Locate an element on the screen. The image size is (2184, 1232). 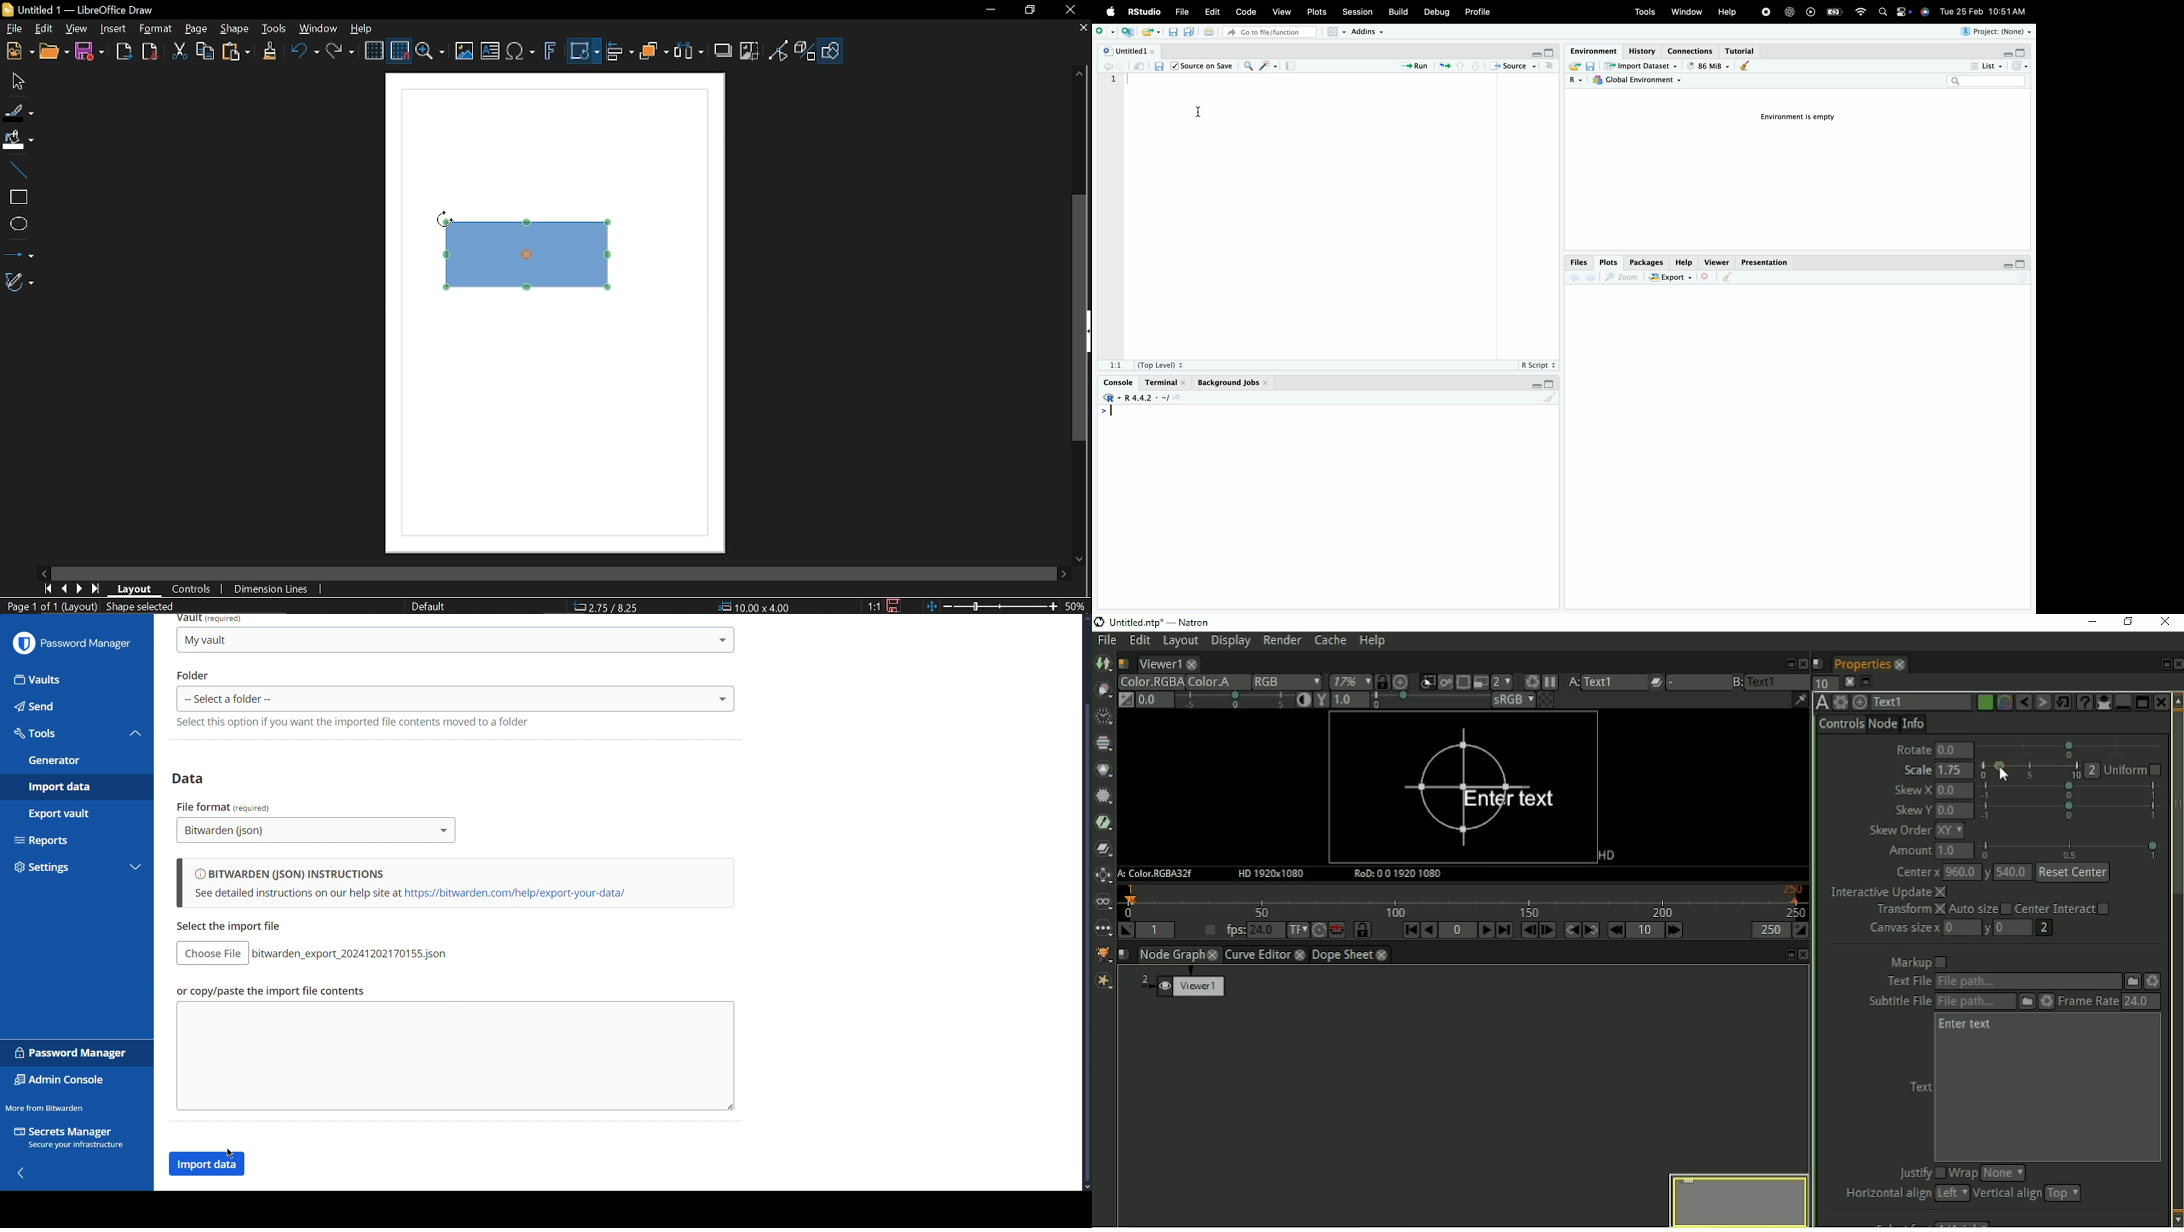
Project: (None) is located at coordinates (1994, 31).